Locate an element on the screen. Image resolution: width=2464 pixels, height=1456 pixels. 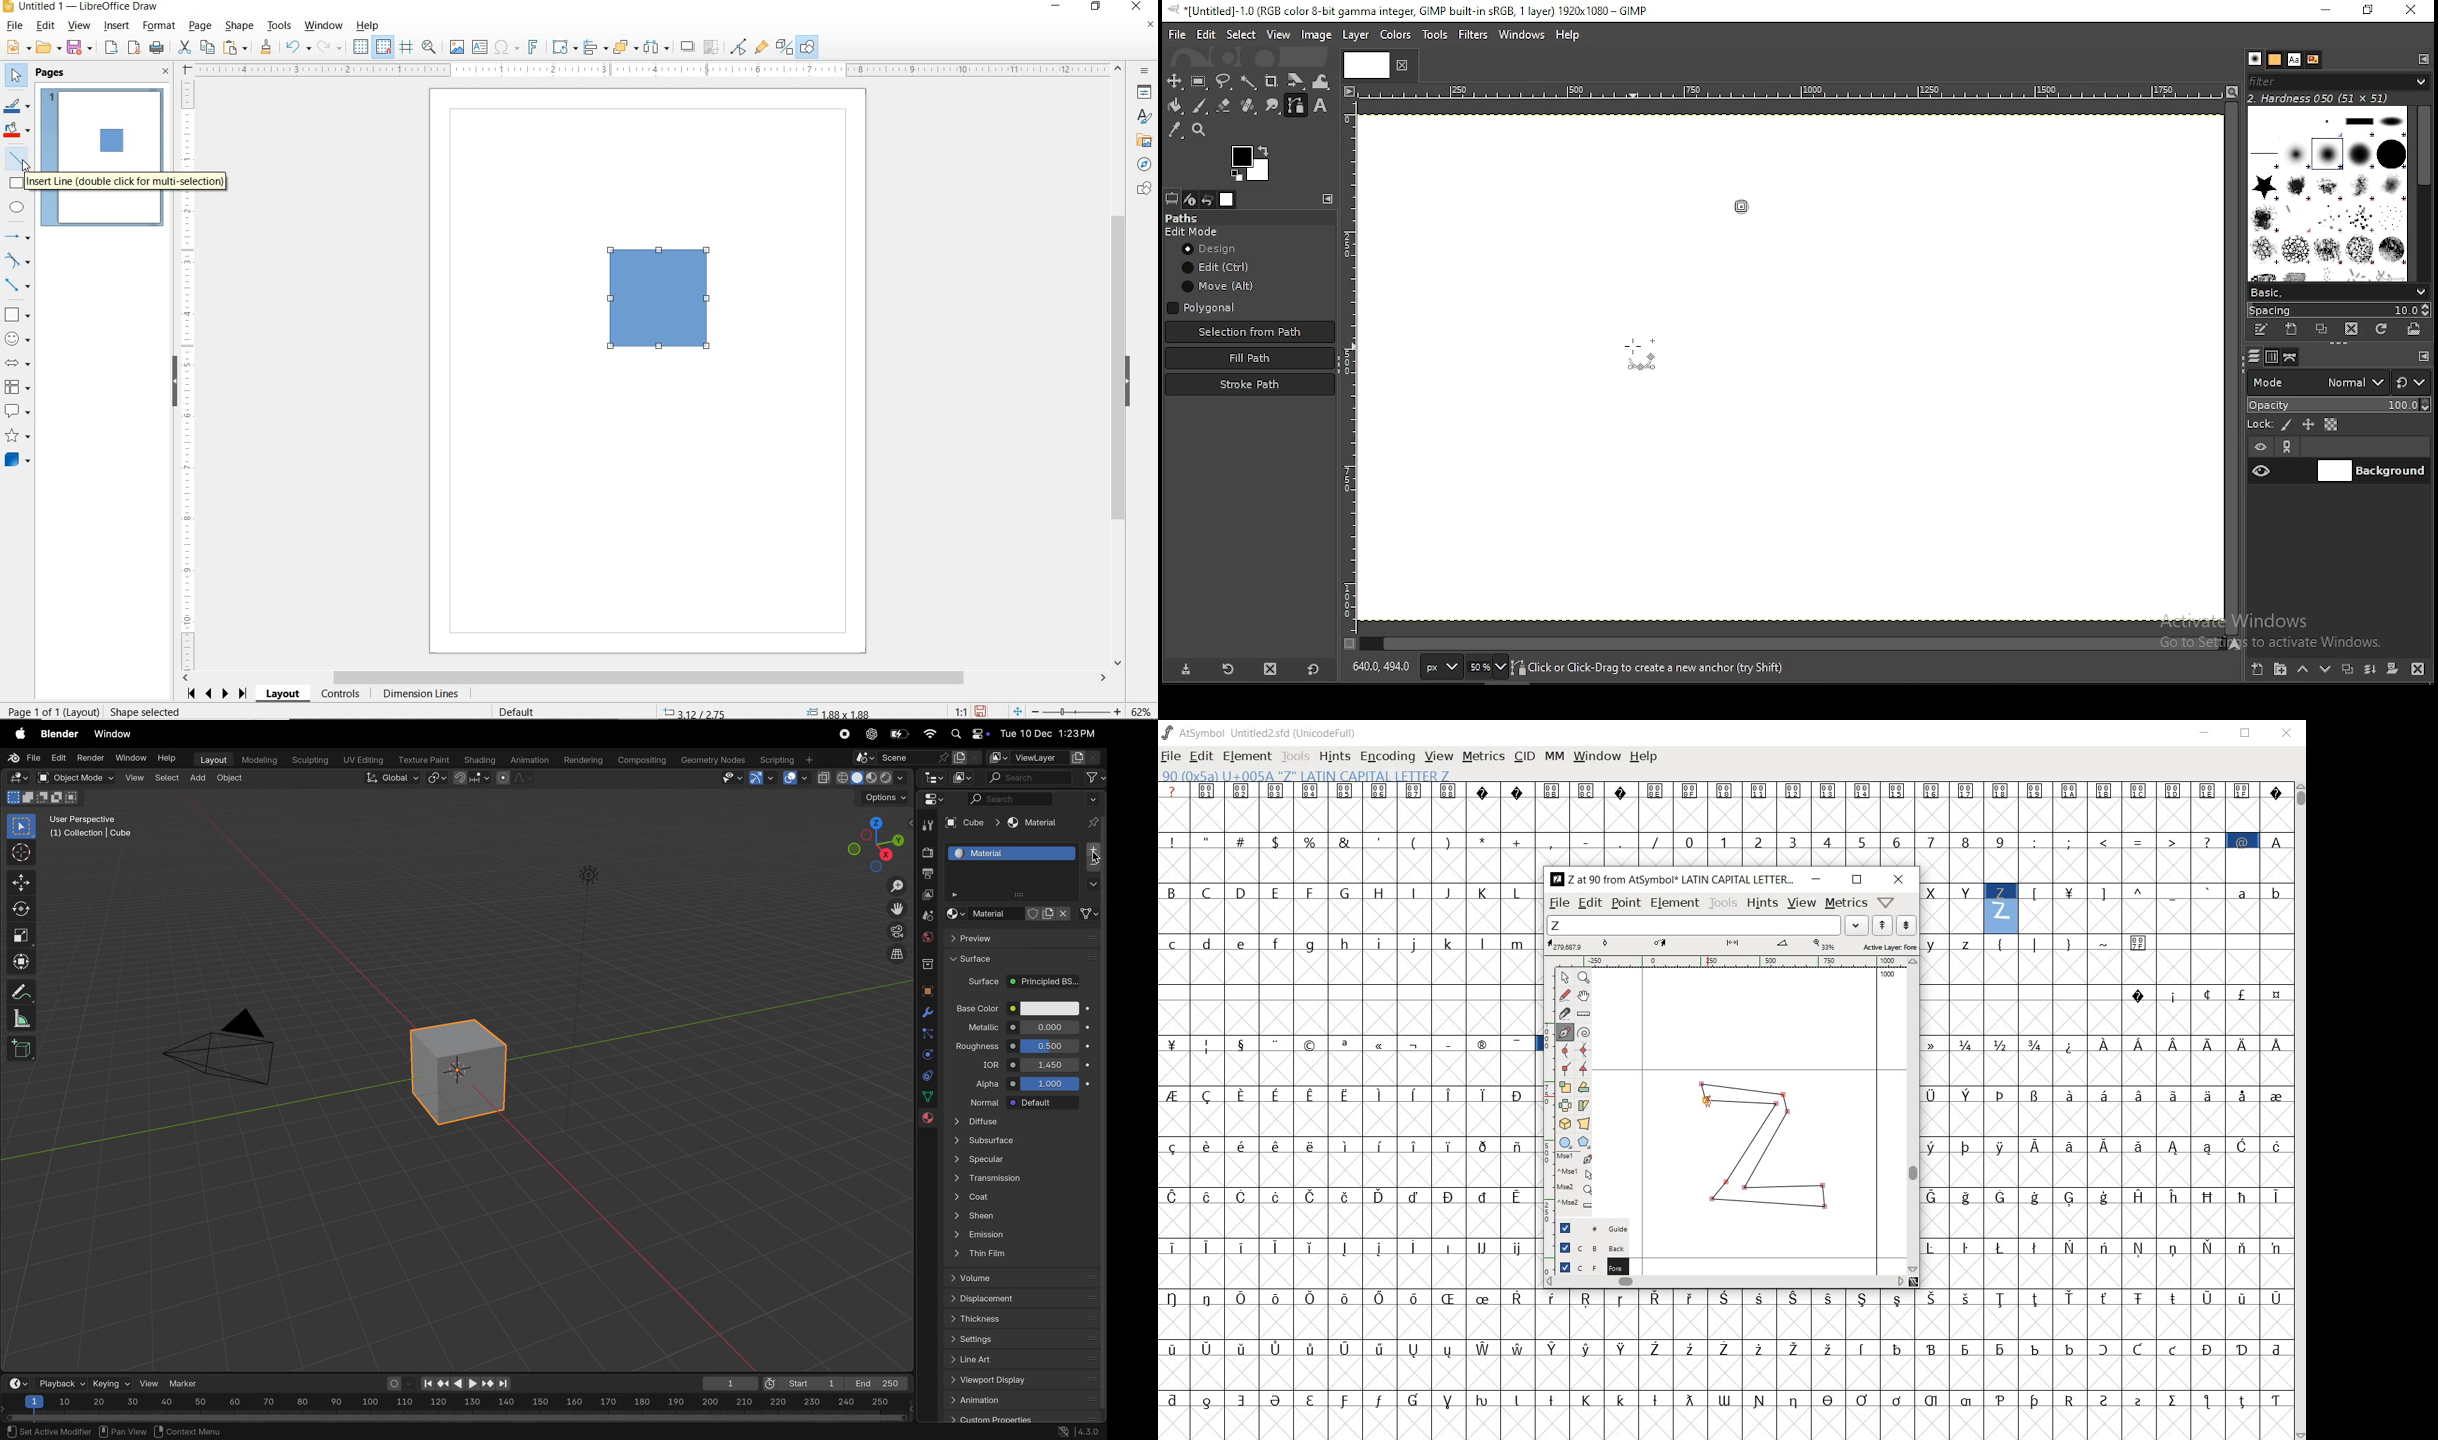
mouse pointer is located at coordinates (1640, 348).